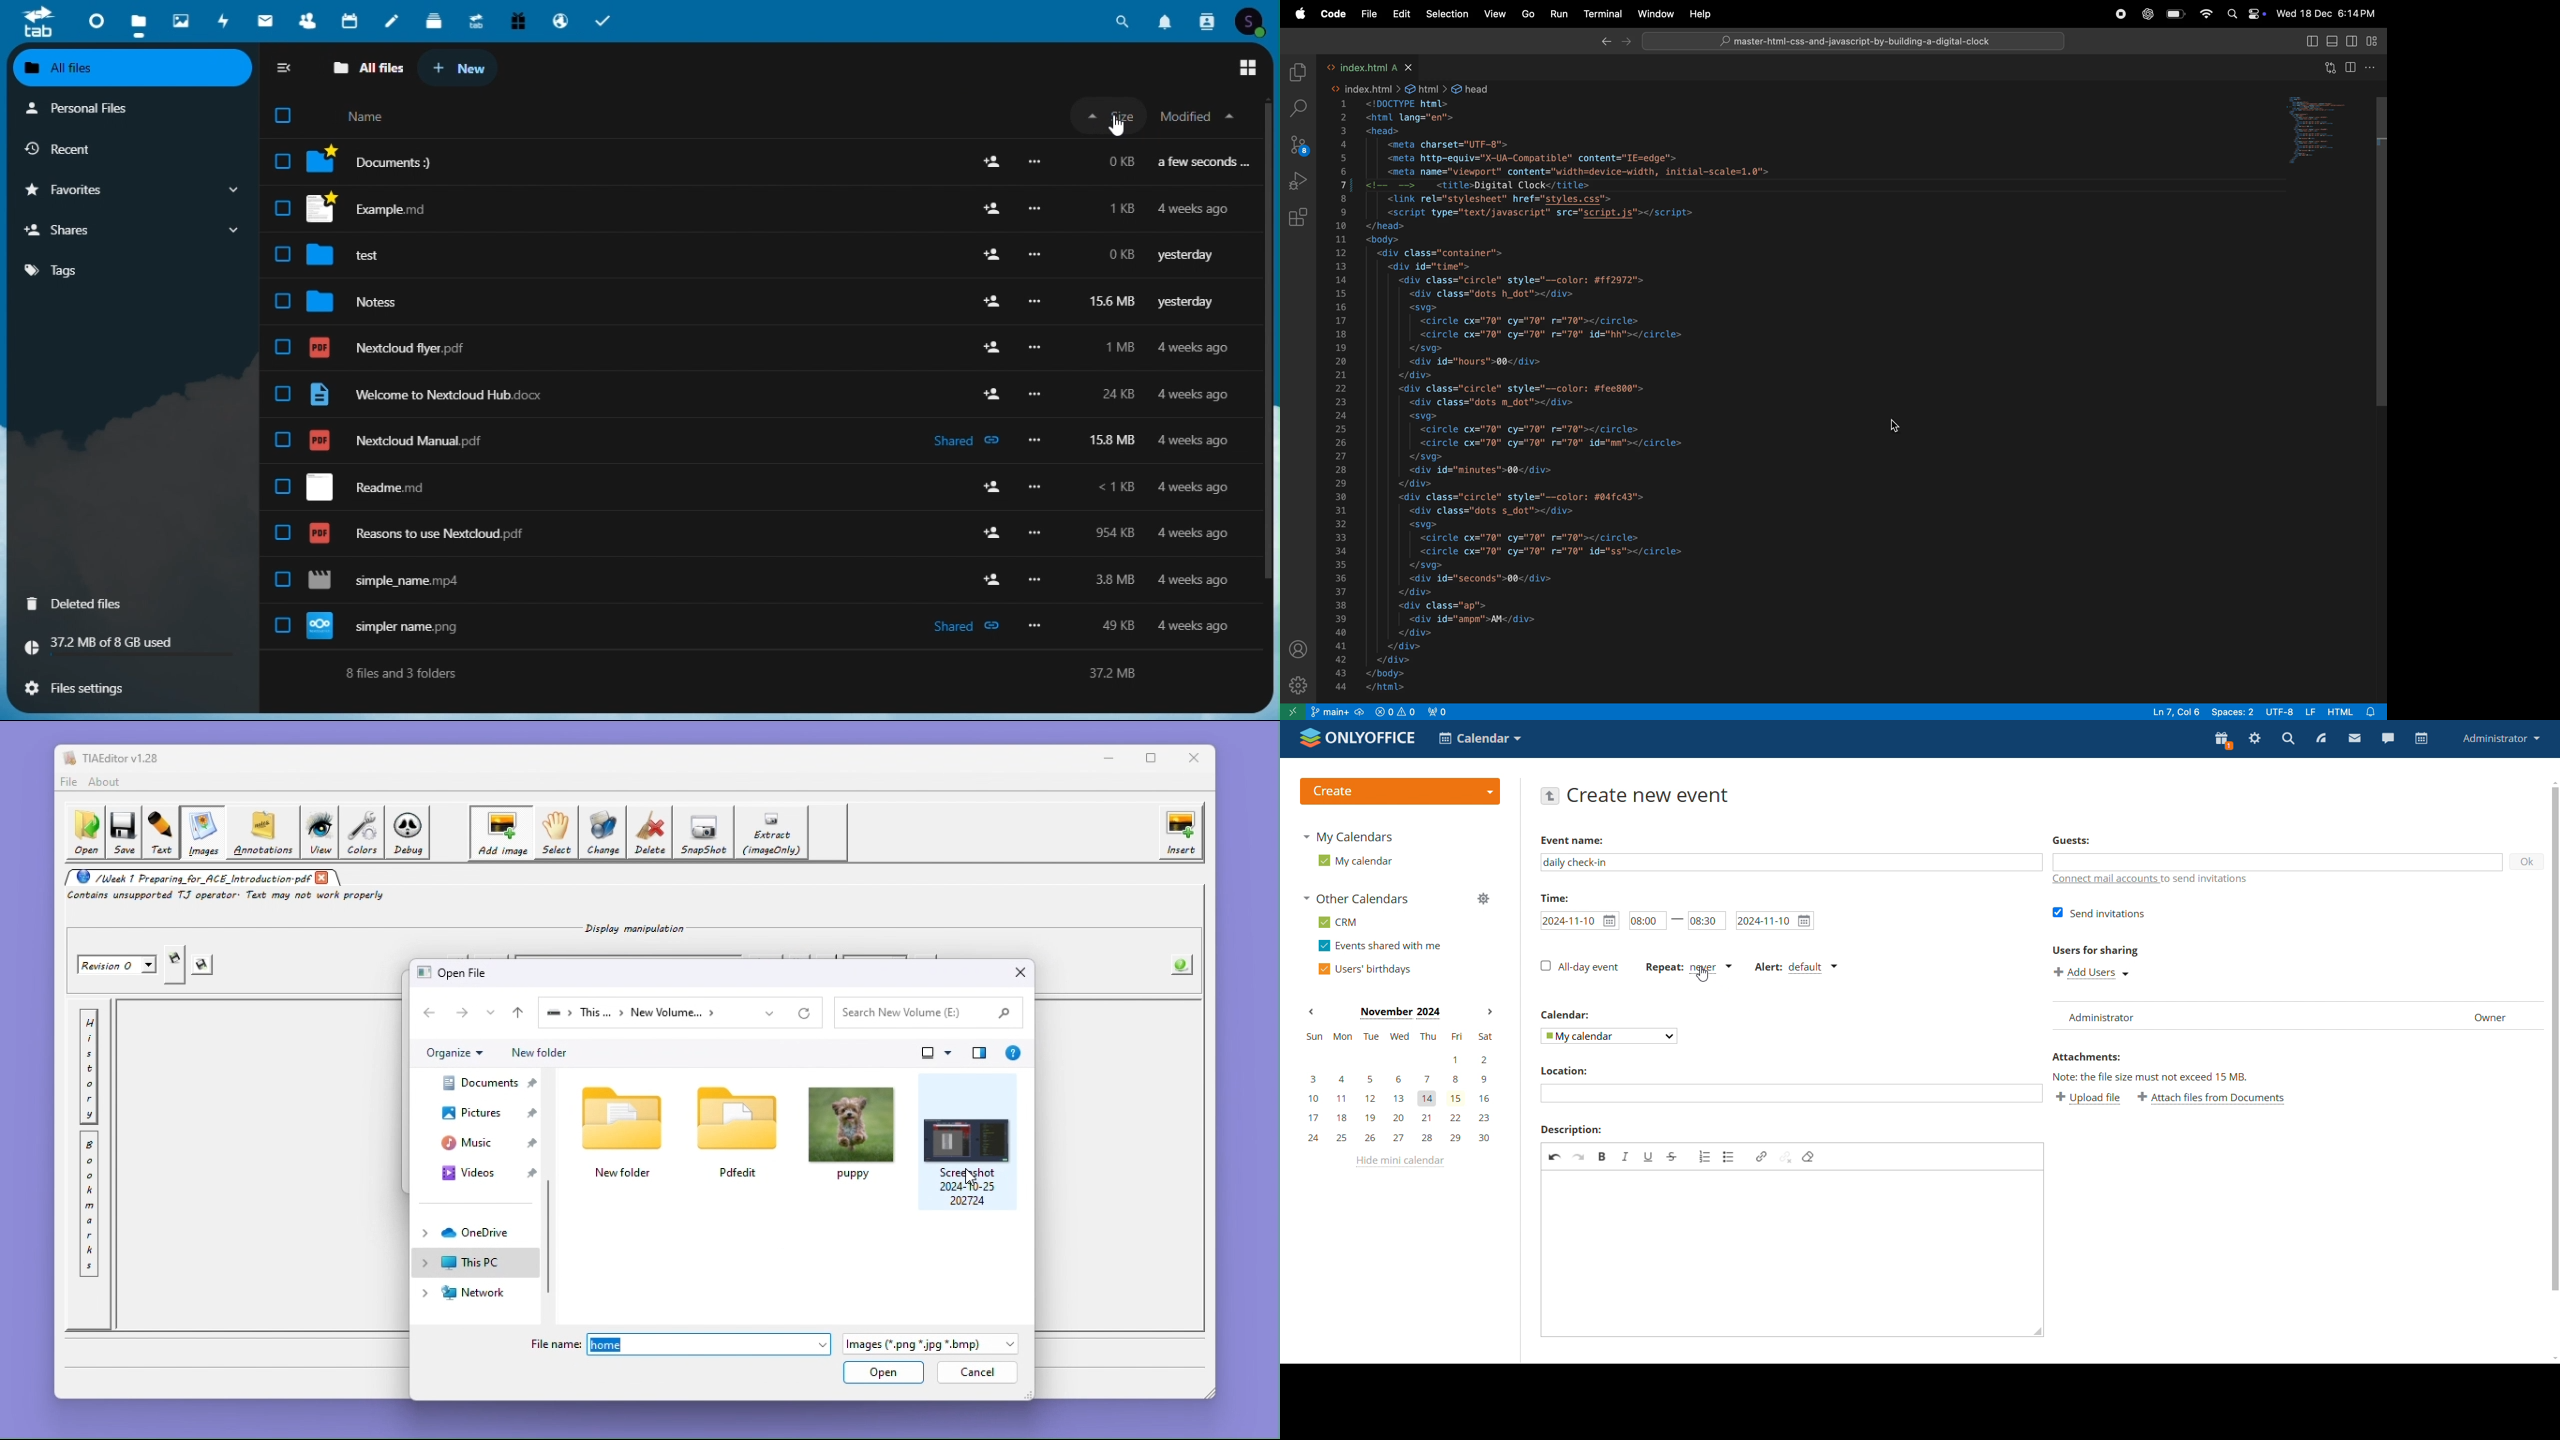  Describe the element at coordinates (1336, 14) in the screenshot. I see `code` at that location.